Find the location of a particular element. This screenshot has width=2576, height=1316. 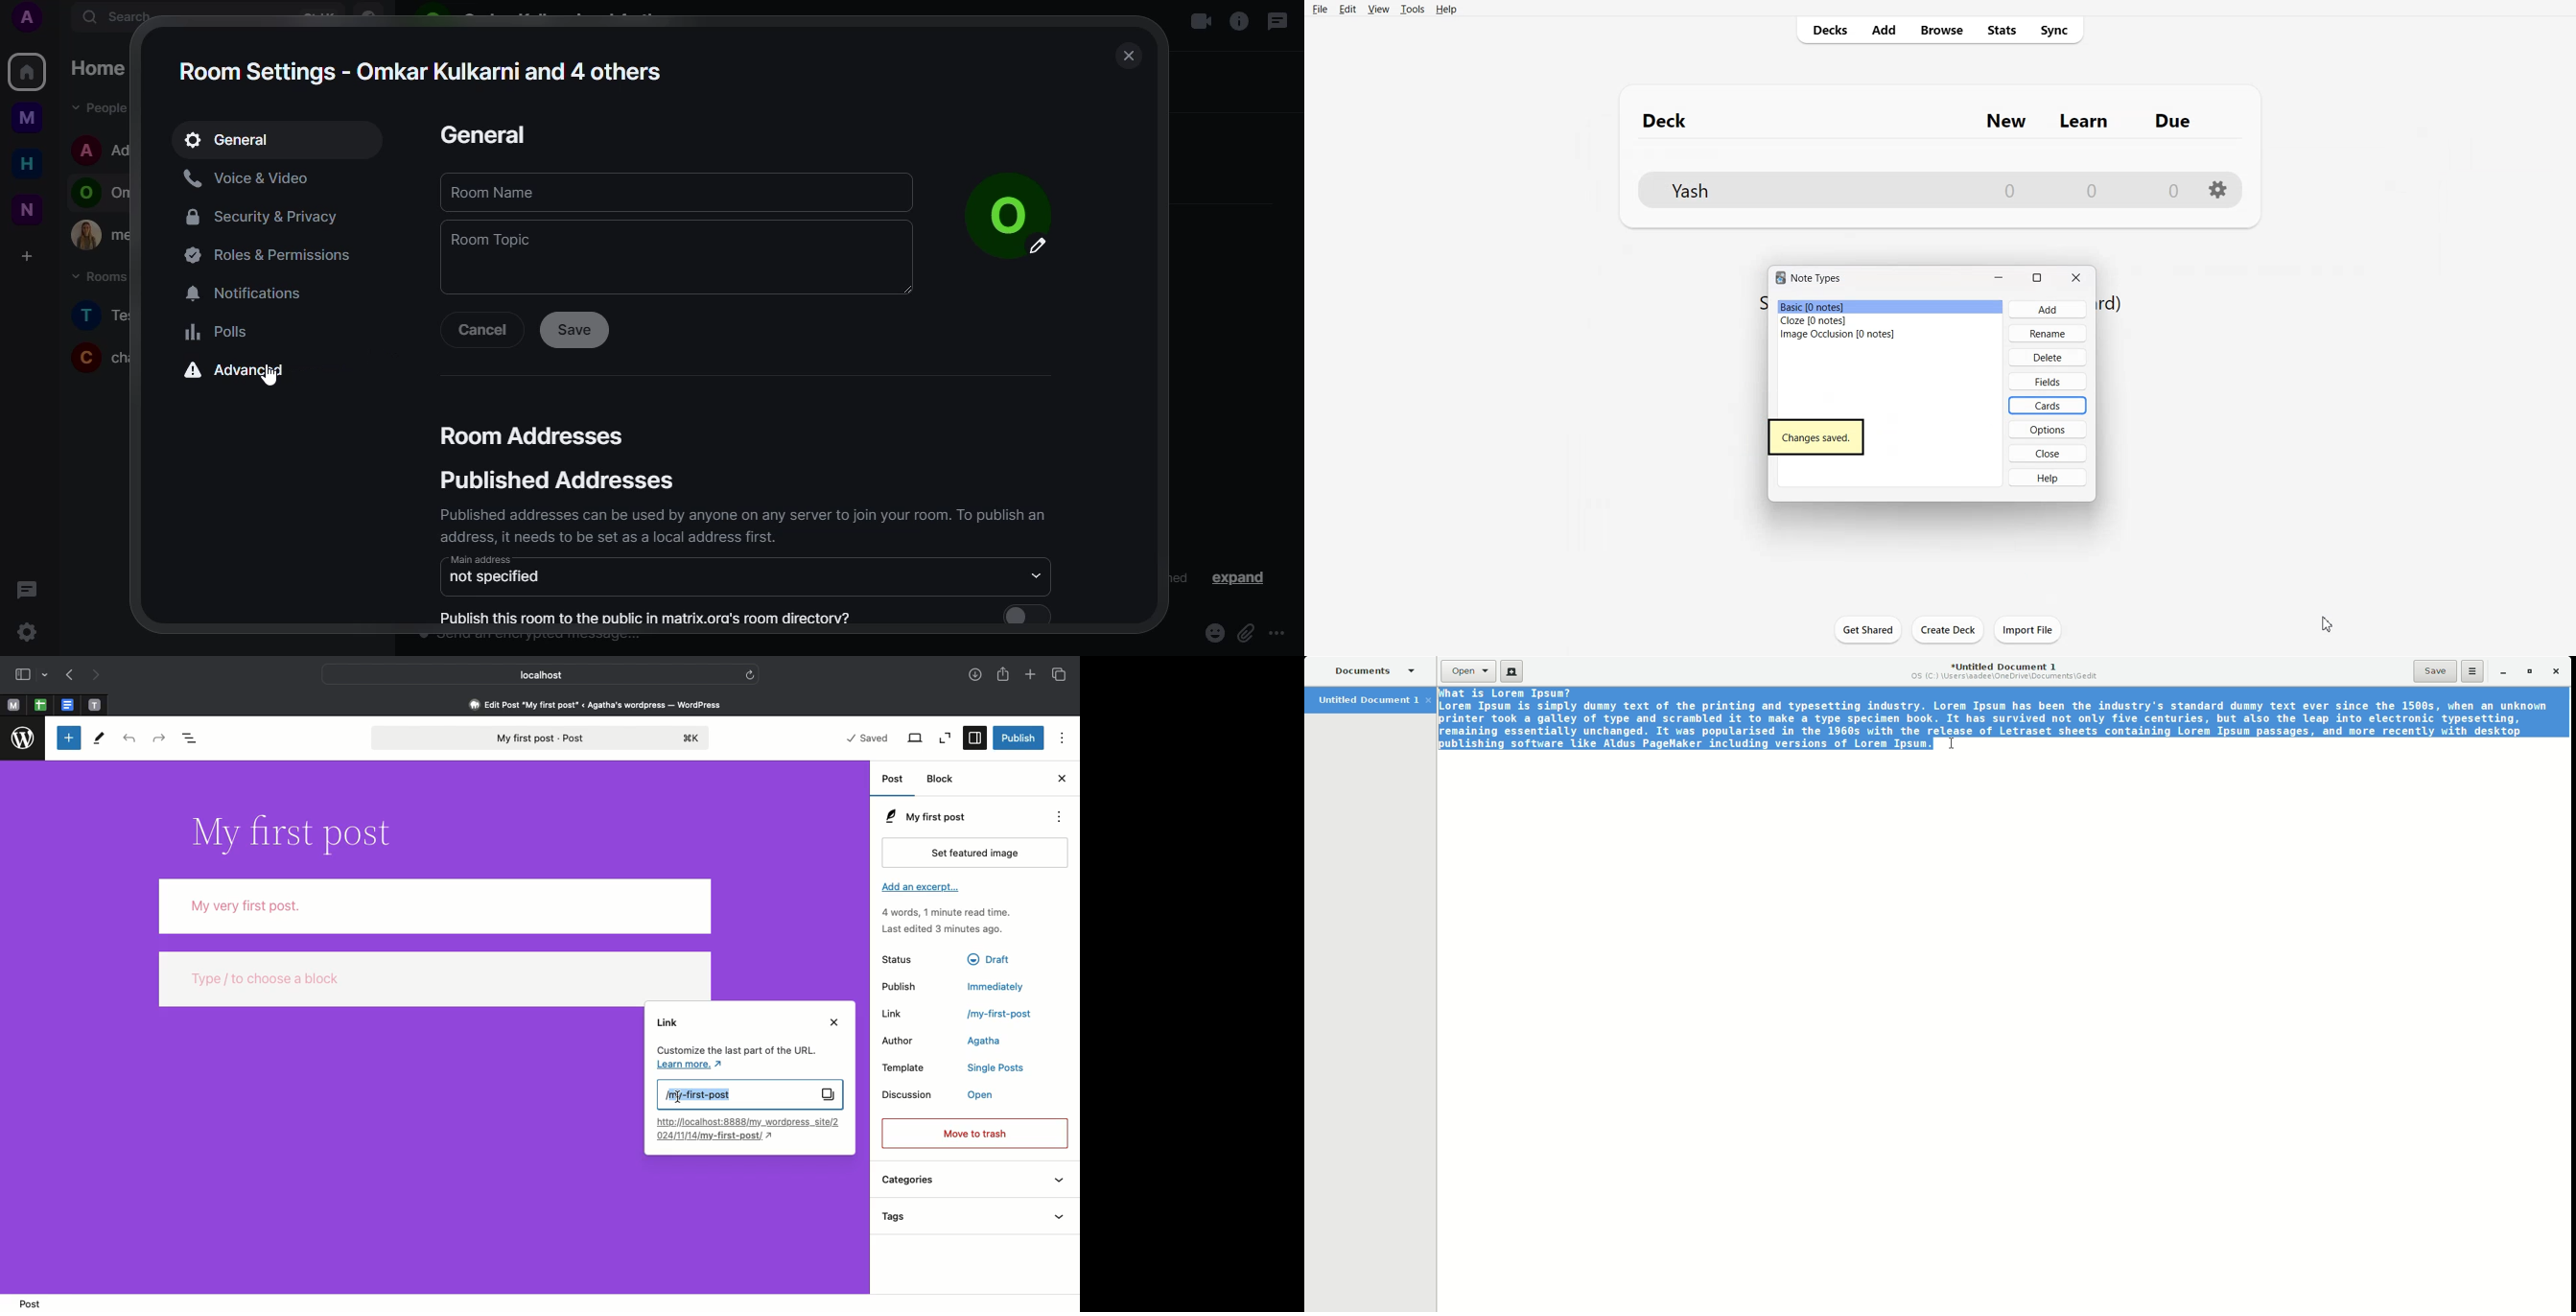

Add is located at coordinates (1883, 29).